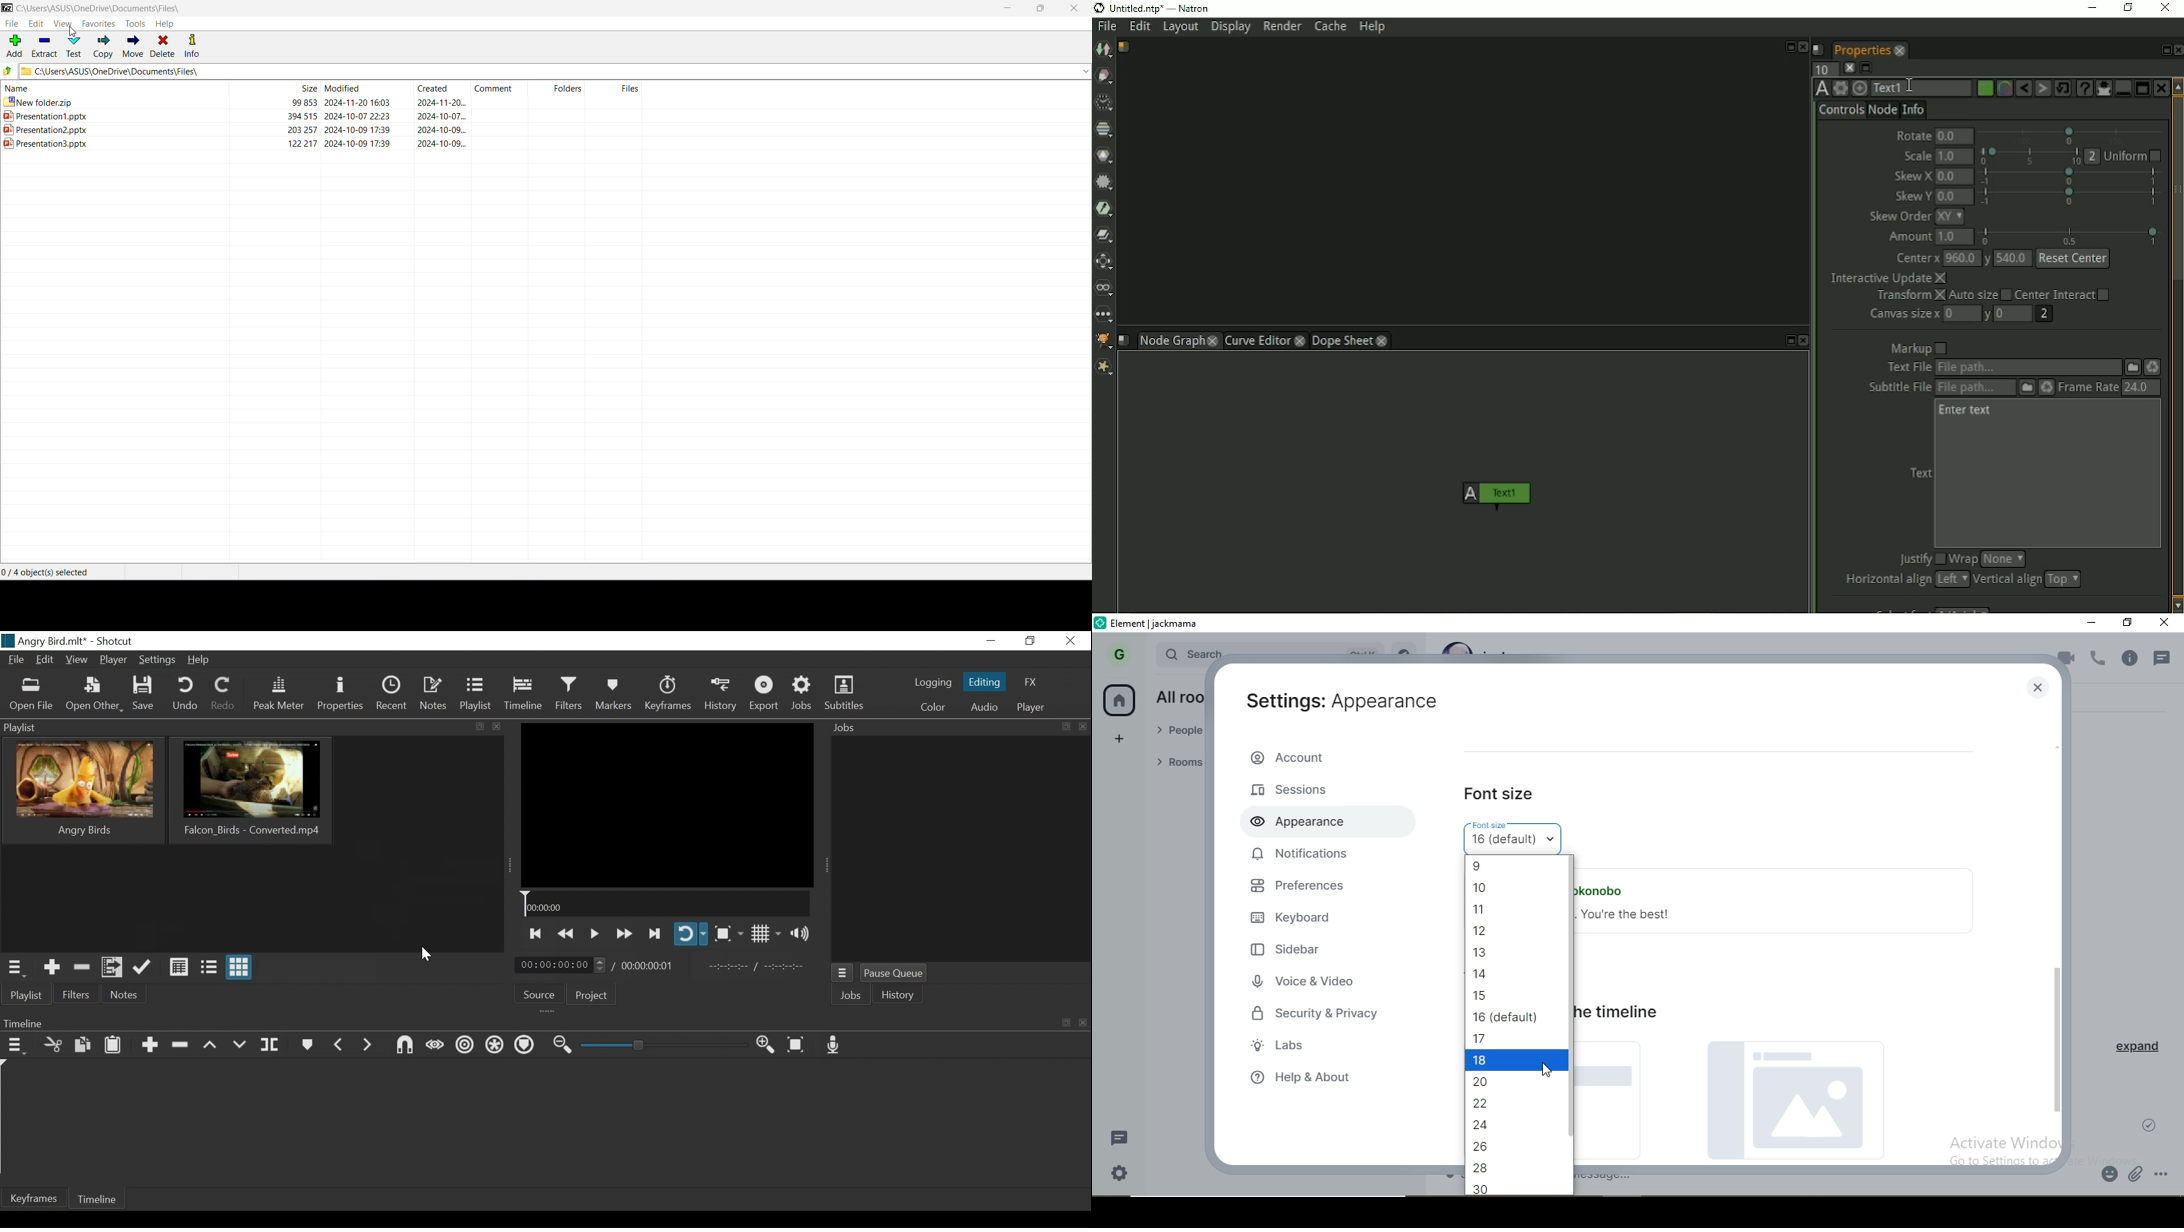 The height and width of the screenshot is (1232, 2184). Describe the element at coordinates (1819, 49) in the screenshot. I see `Script` at that location.